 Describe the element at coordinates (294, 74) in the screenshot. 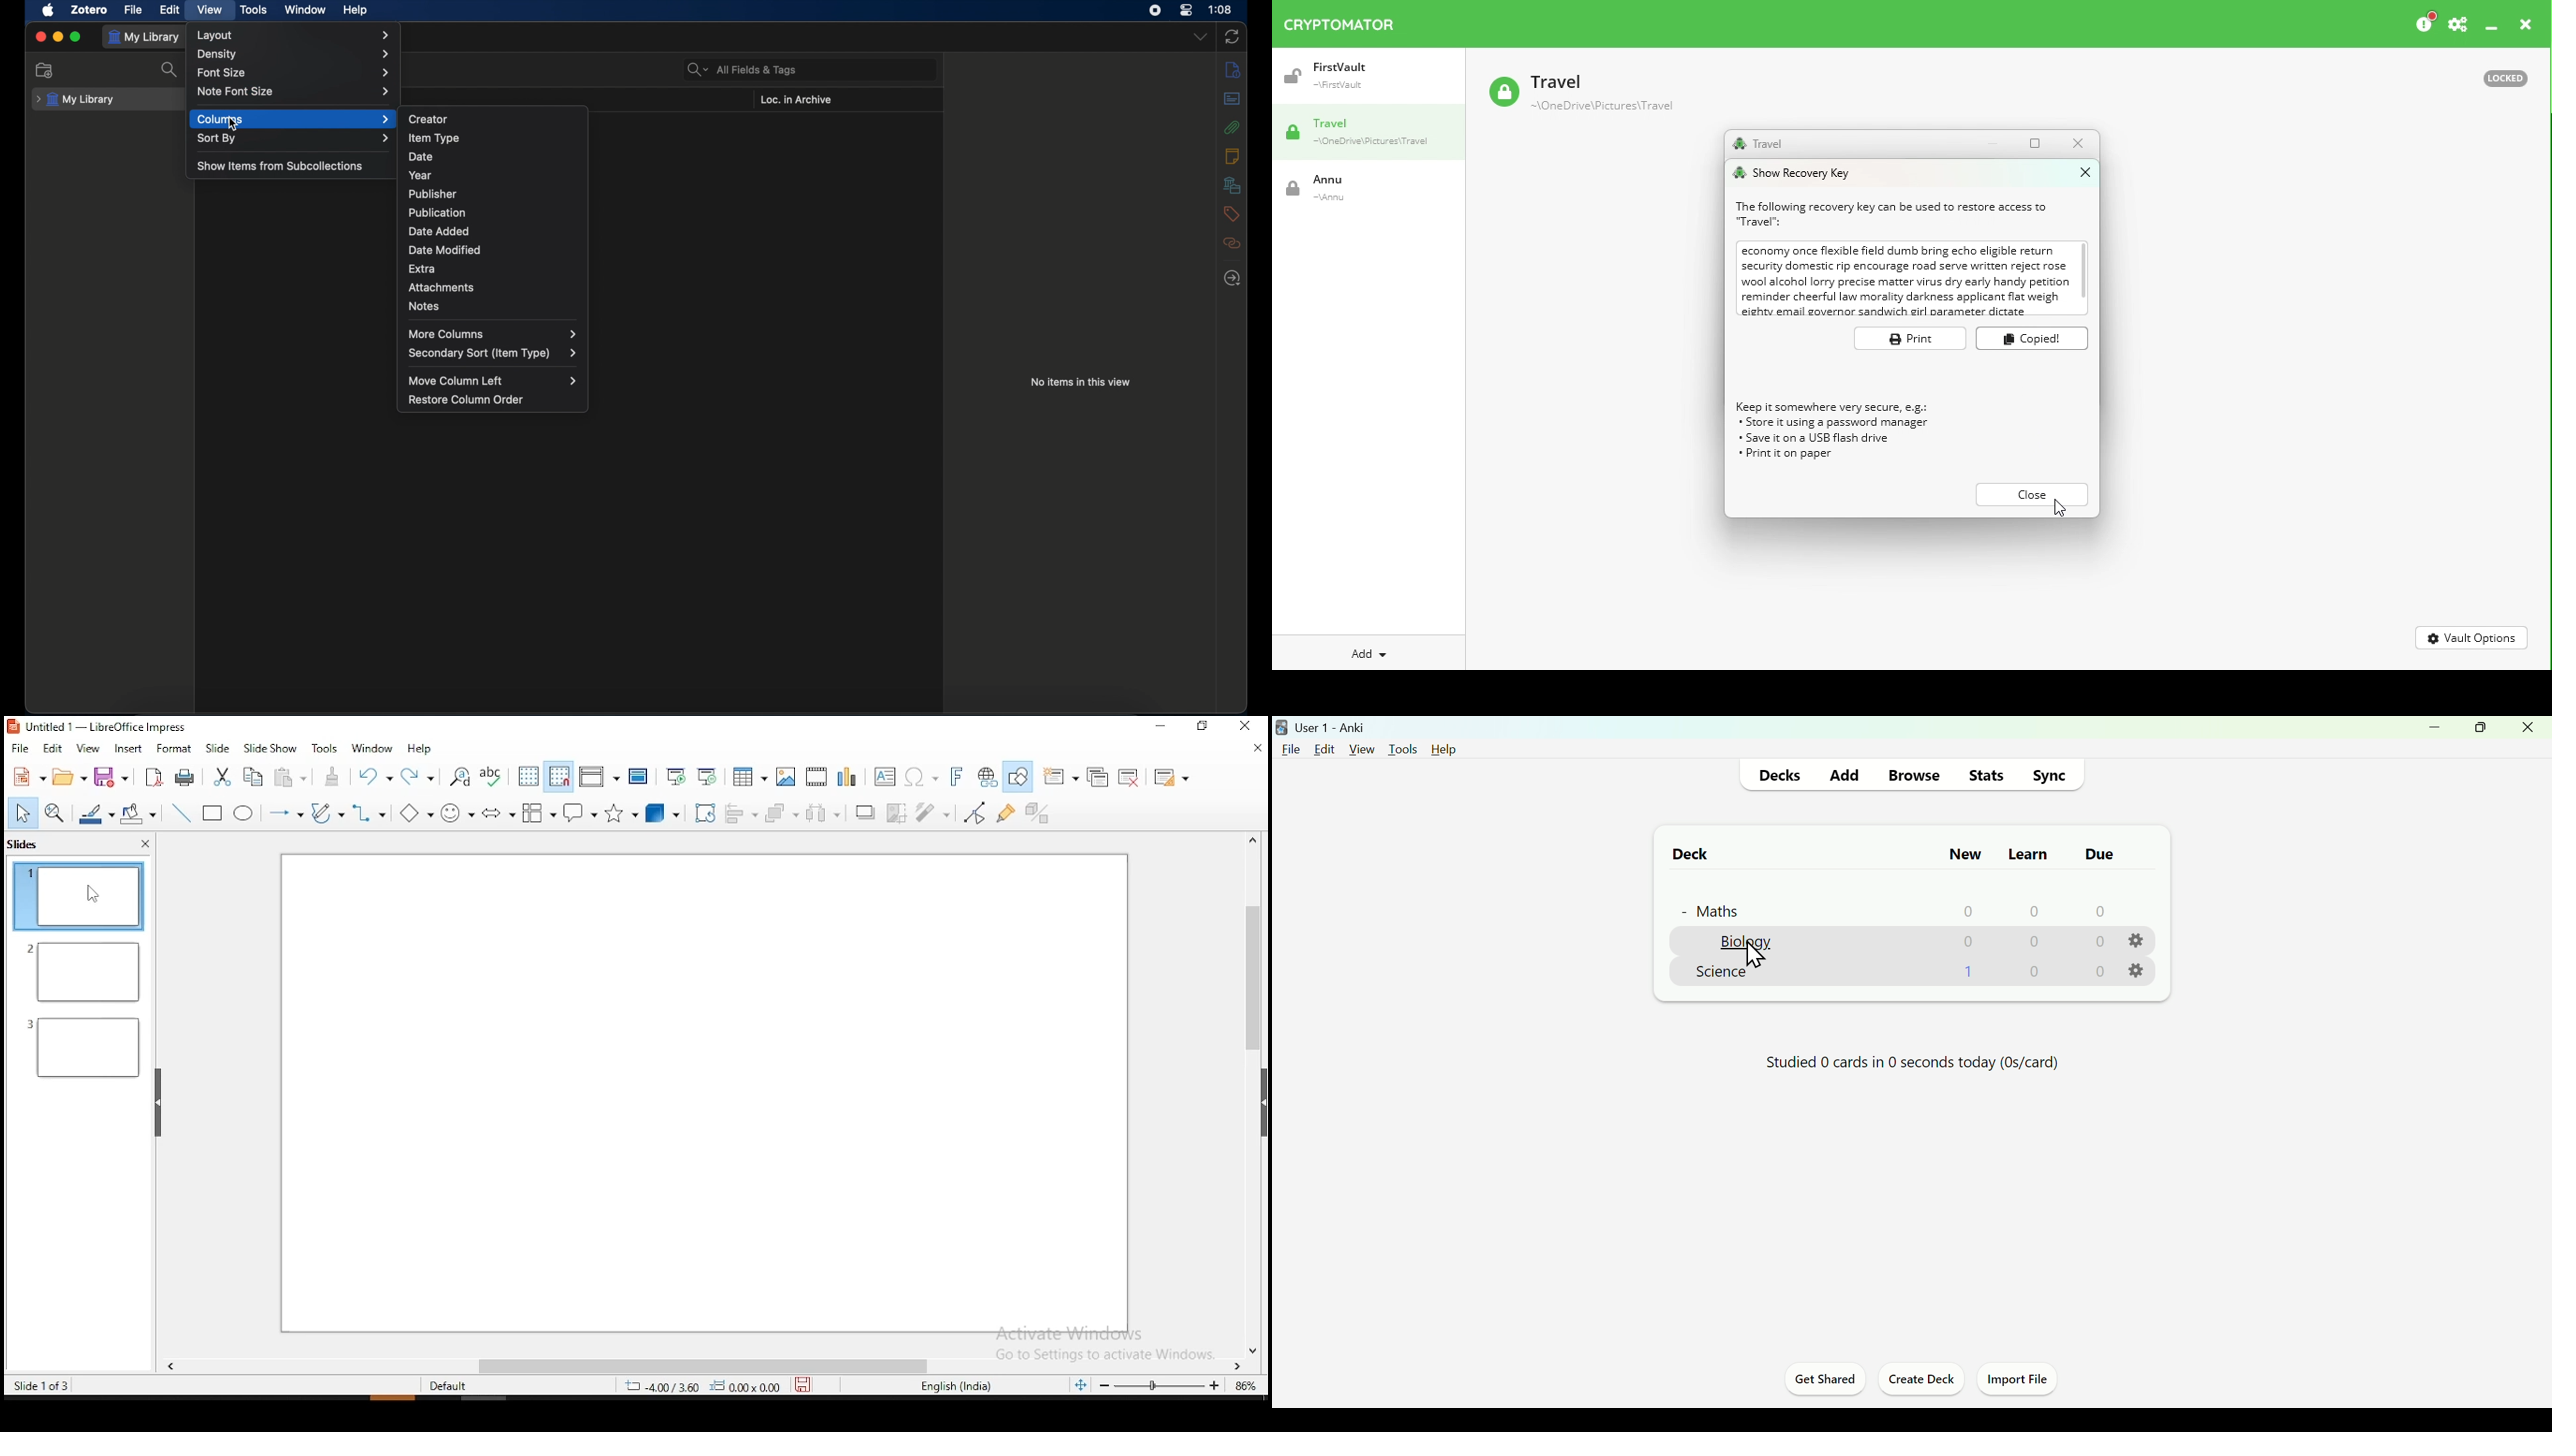

I see `font size` at that location.